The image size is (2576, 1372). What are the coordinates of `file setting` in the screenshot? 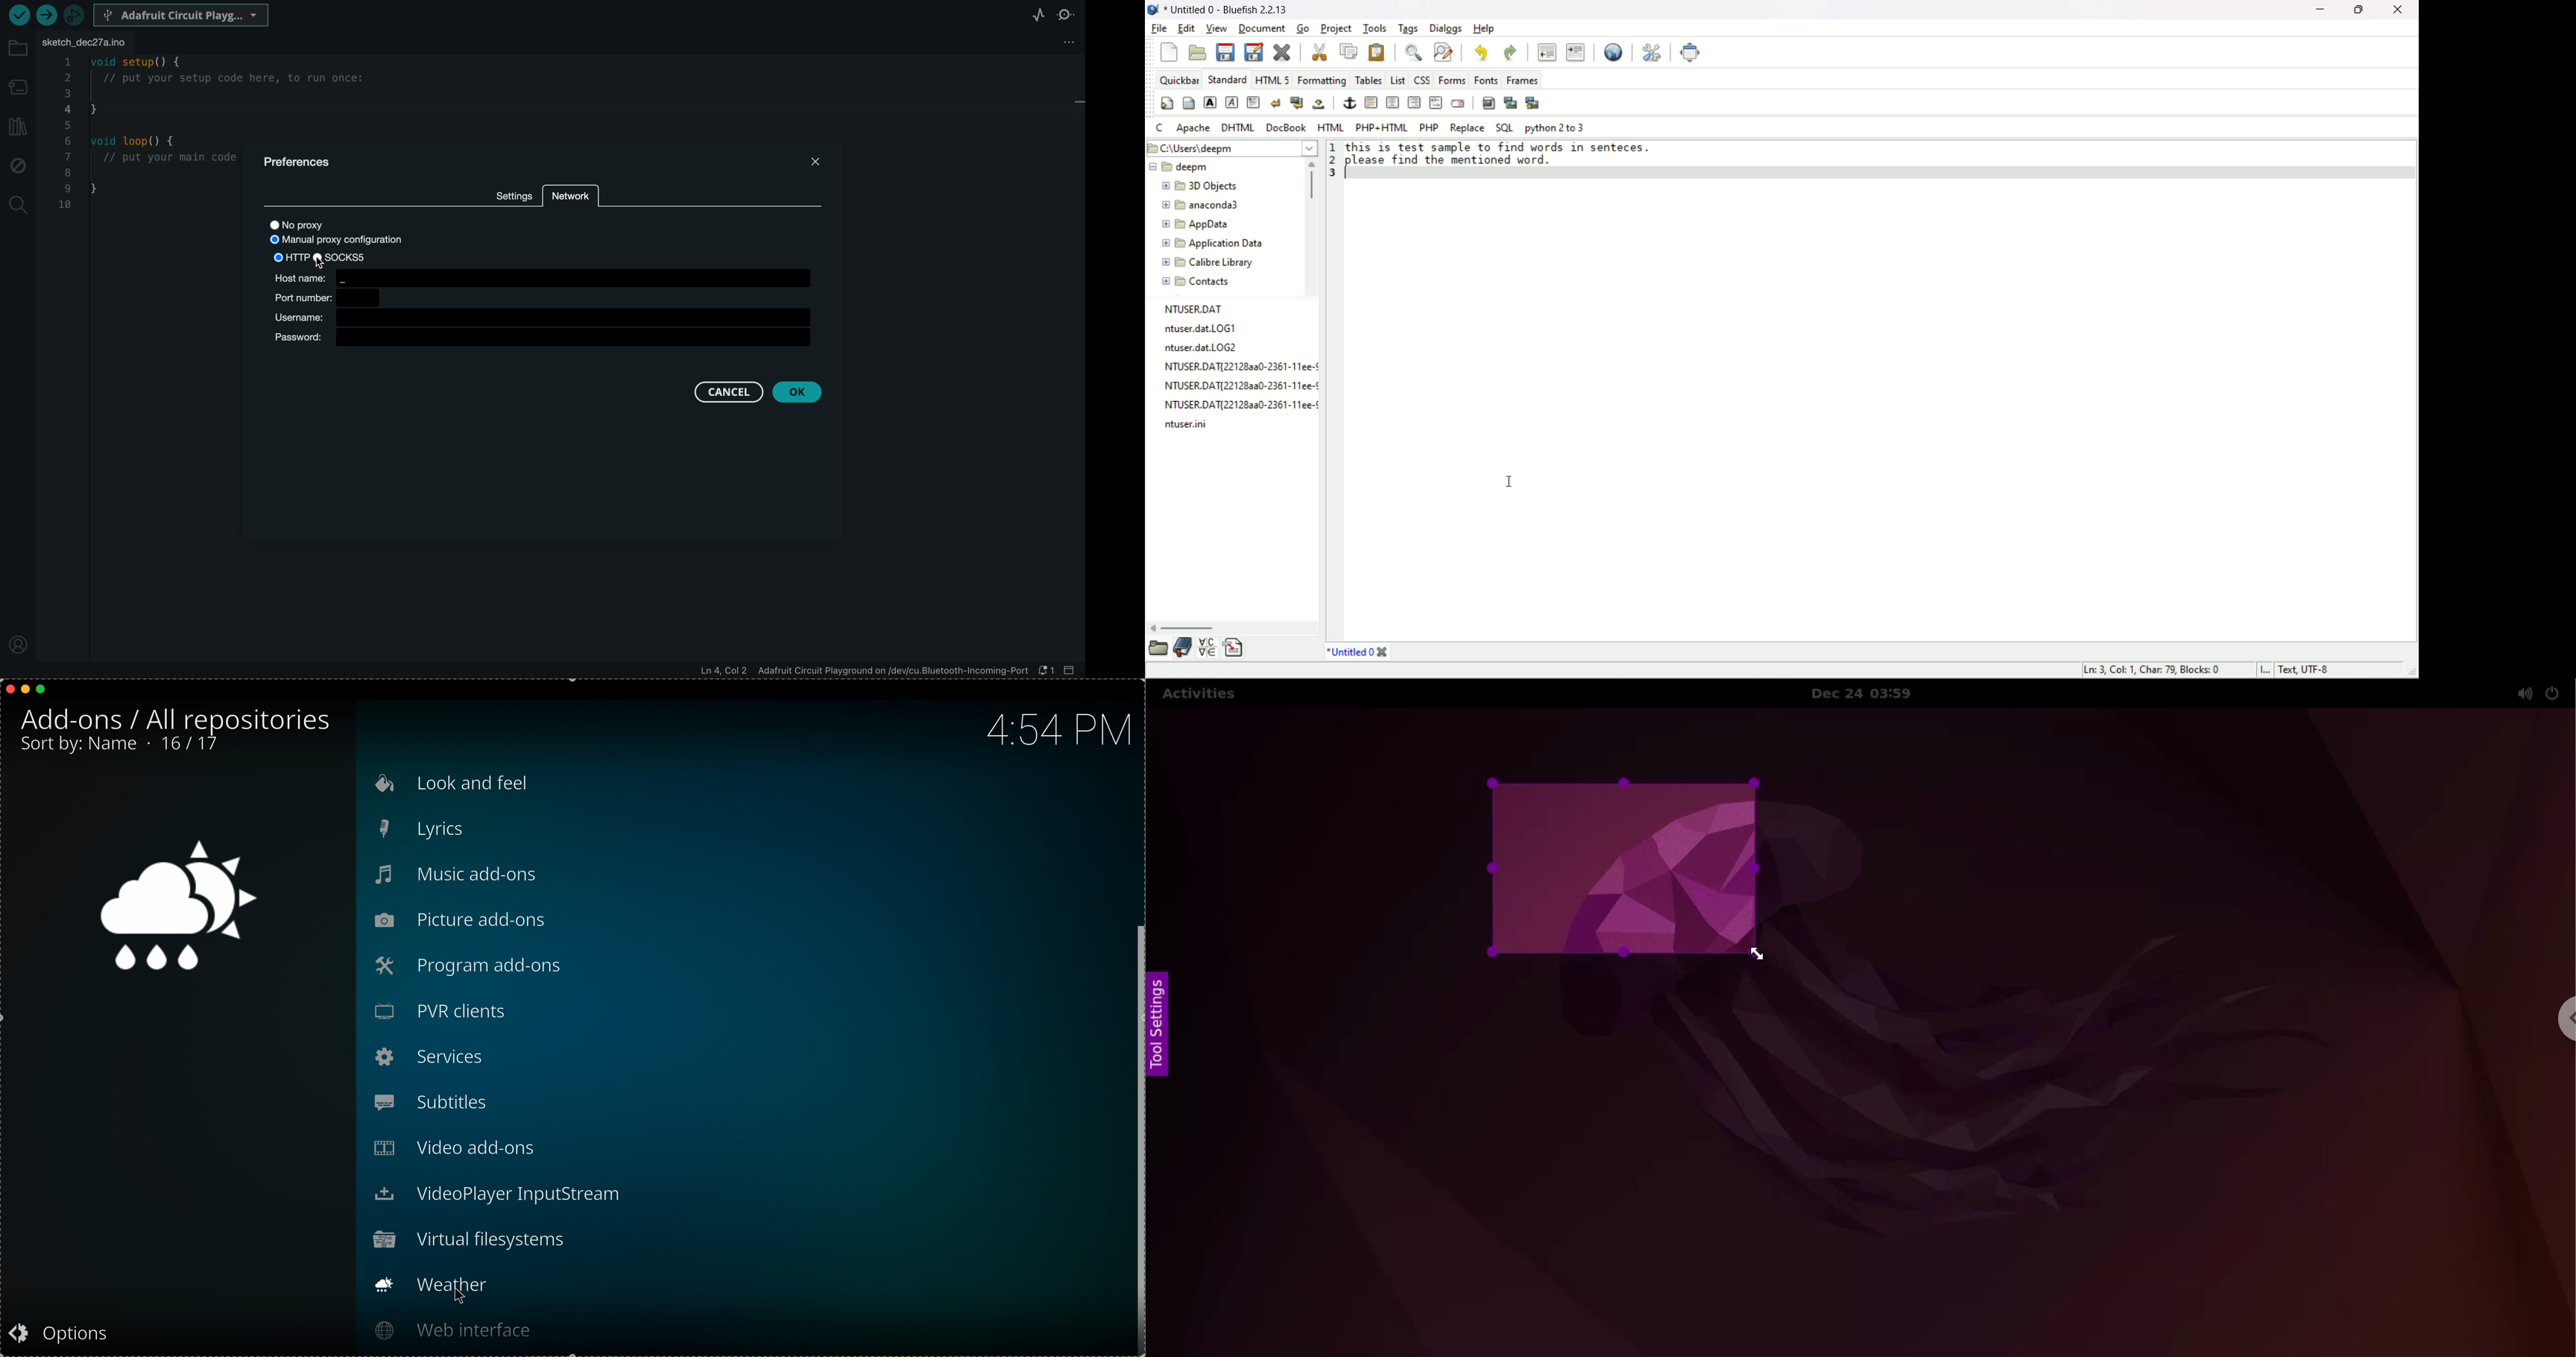 It's located at (1055, 42).